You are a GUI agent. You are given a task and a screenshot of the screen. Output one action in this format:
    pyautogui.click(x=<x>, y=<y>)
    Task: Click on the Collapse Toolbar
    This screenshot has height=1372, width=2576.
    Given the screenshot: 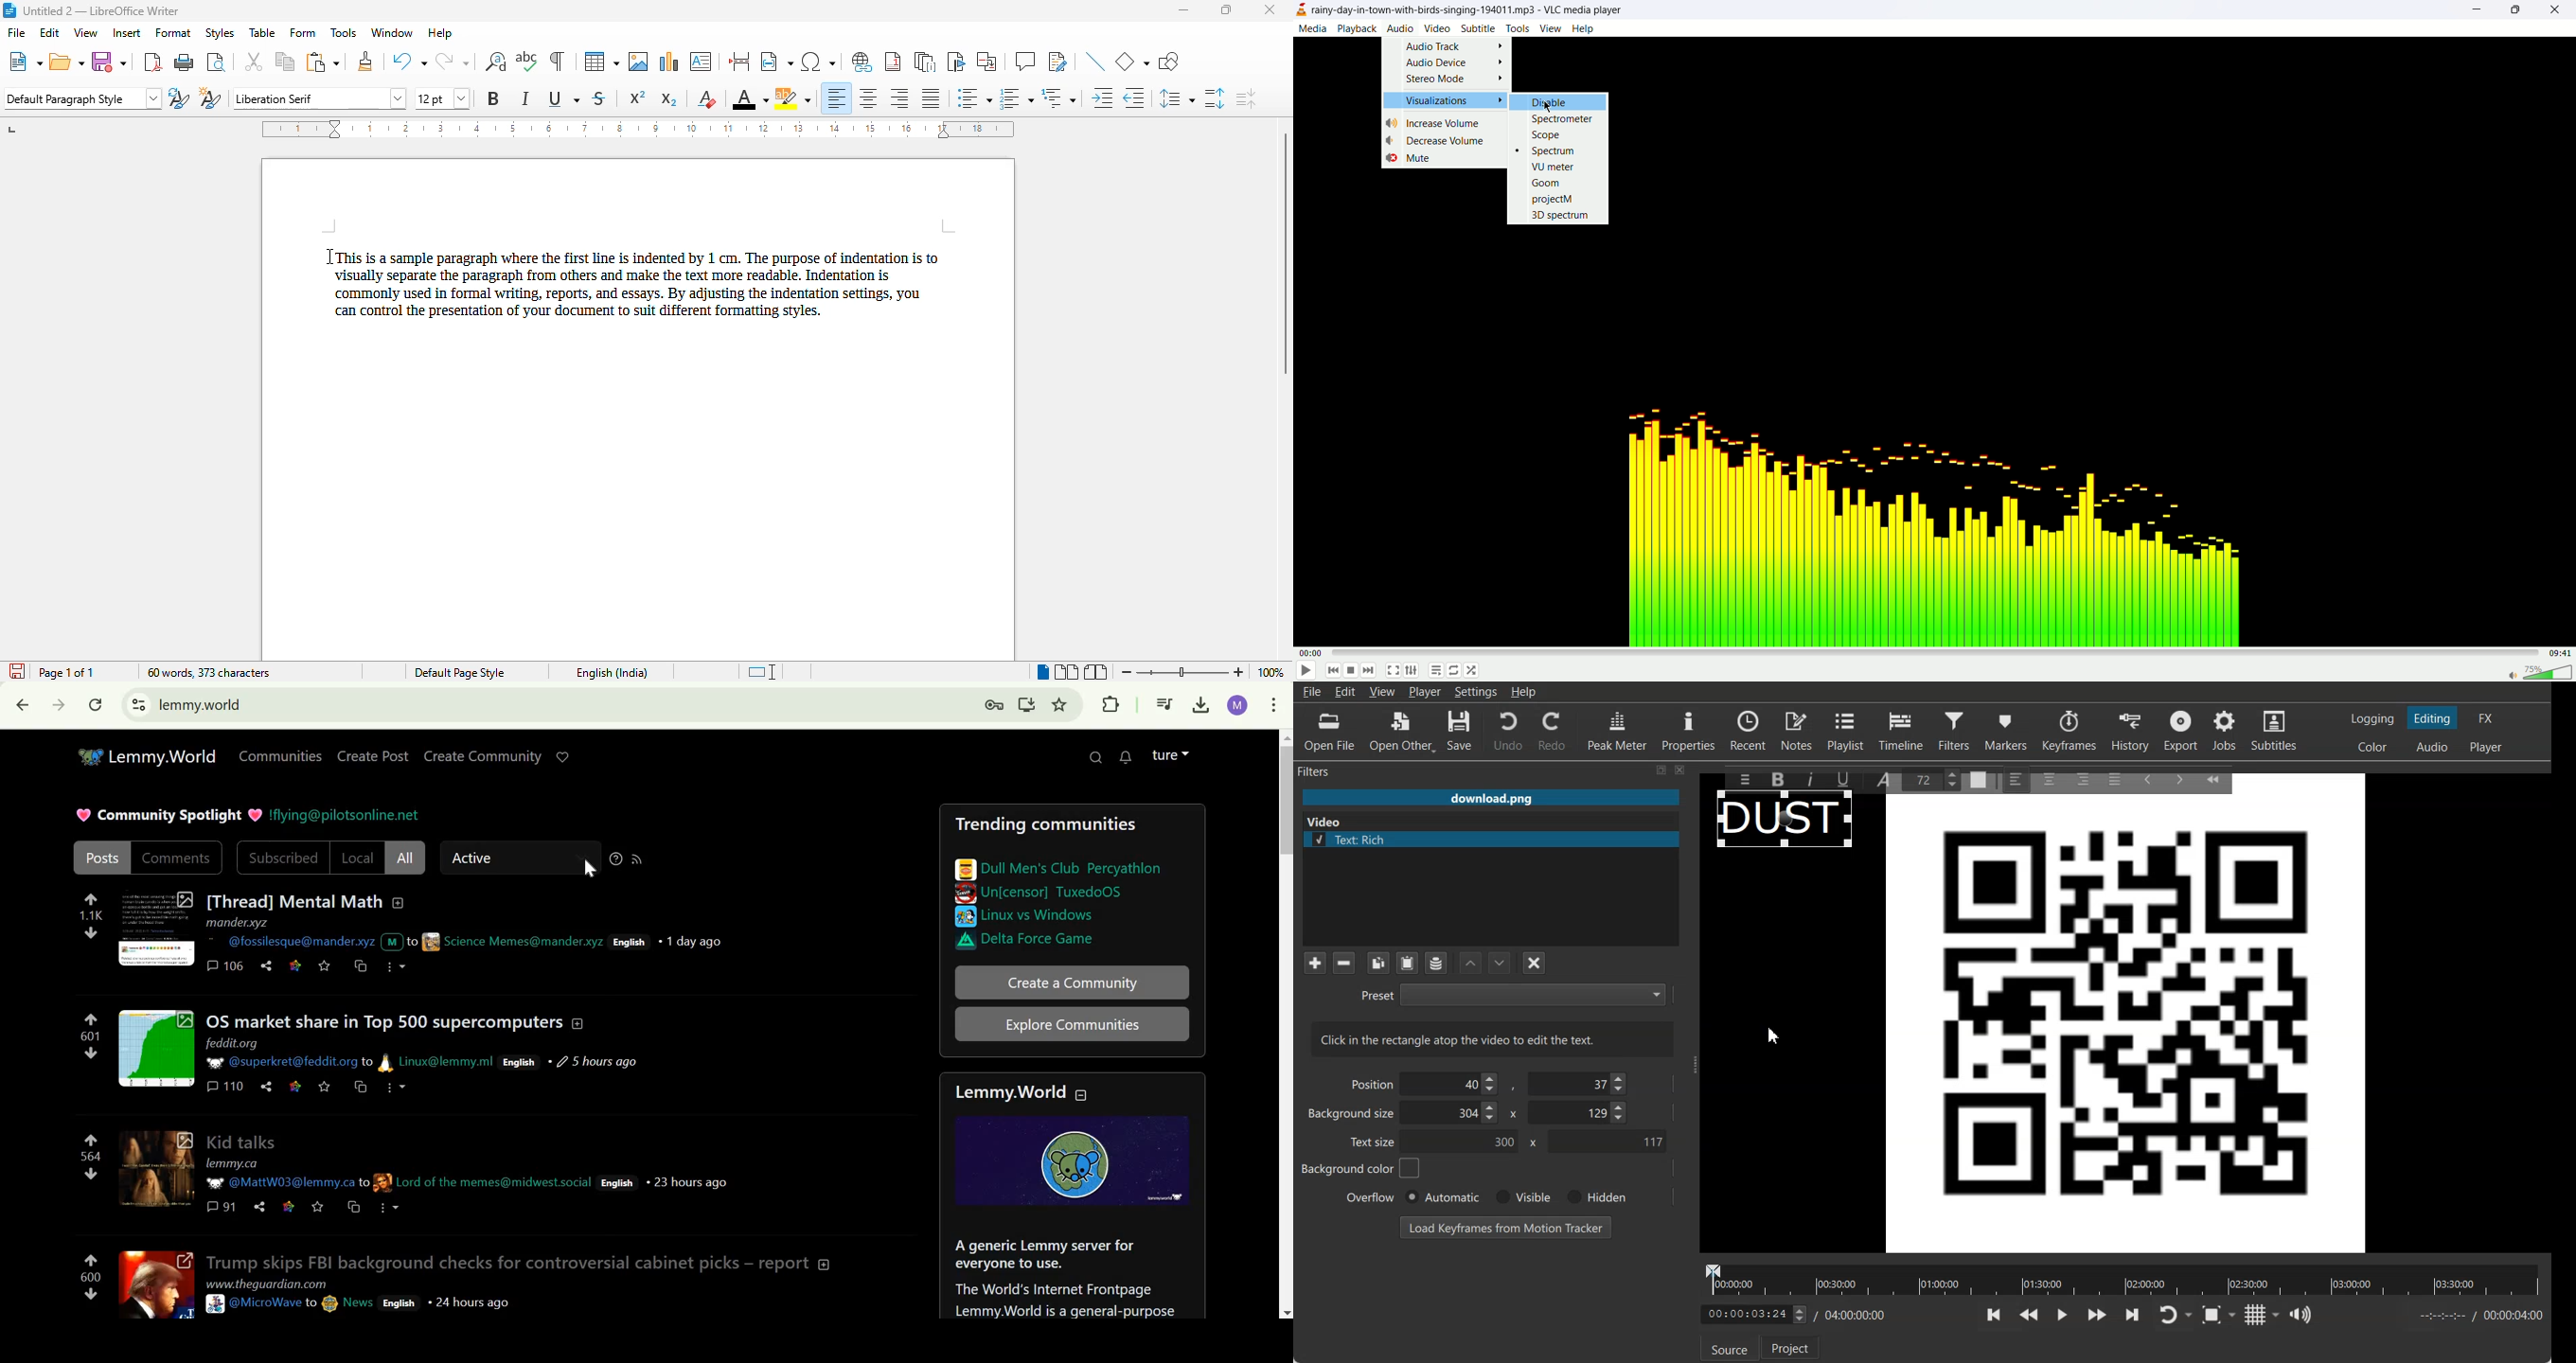 What is the action you would take?
    pyautogui.click(x=2221, y=777)
    